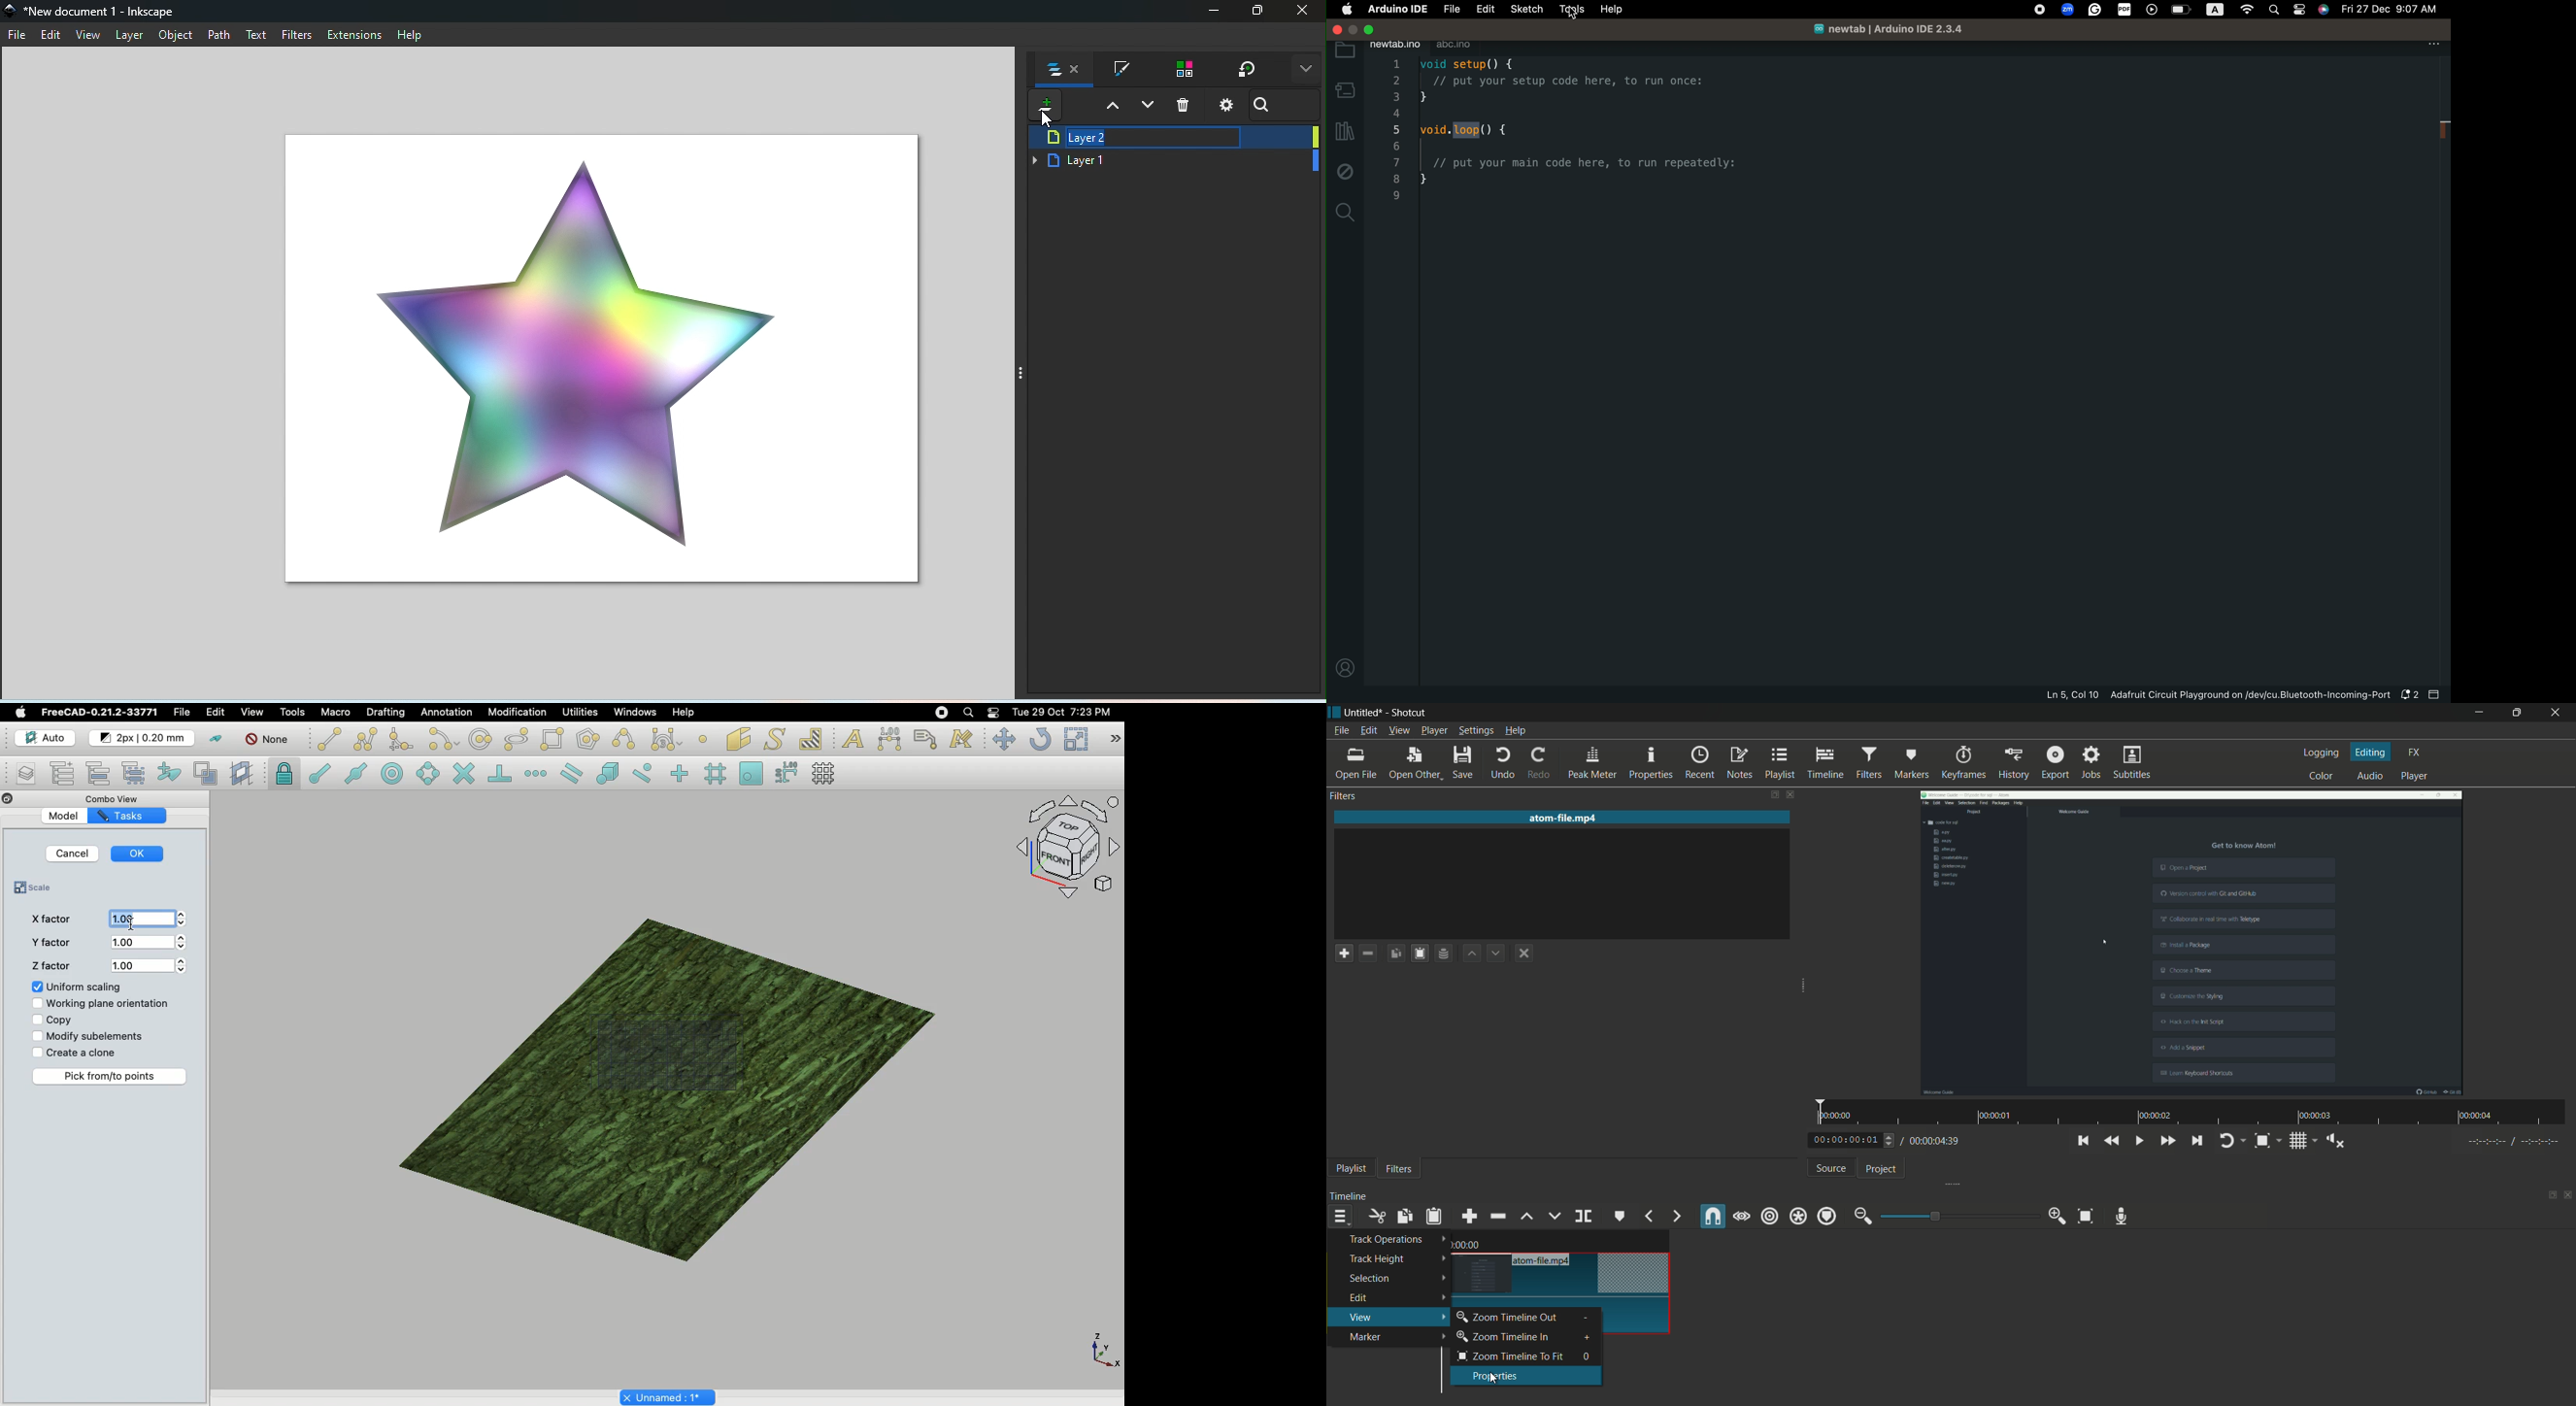 The height and width of the screenshot is (1428, 2576). What do you see at coordinates (2514, 713) in the screenshot?
I see `maximize` at bounding box center [2514, 713].